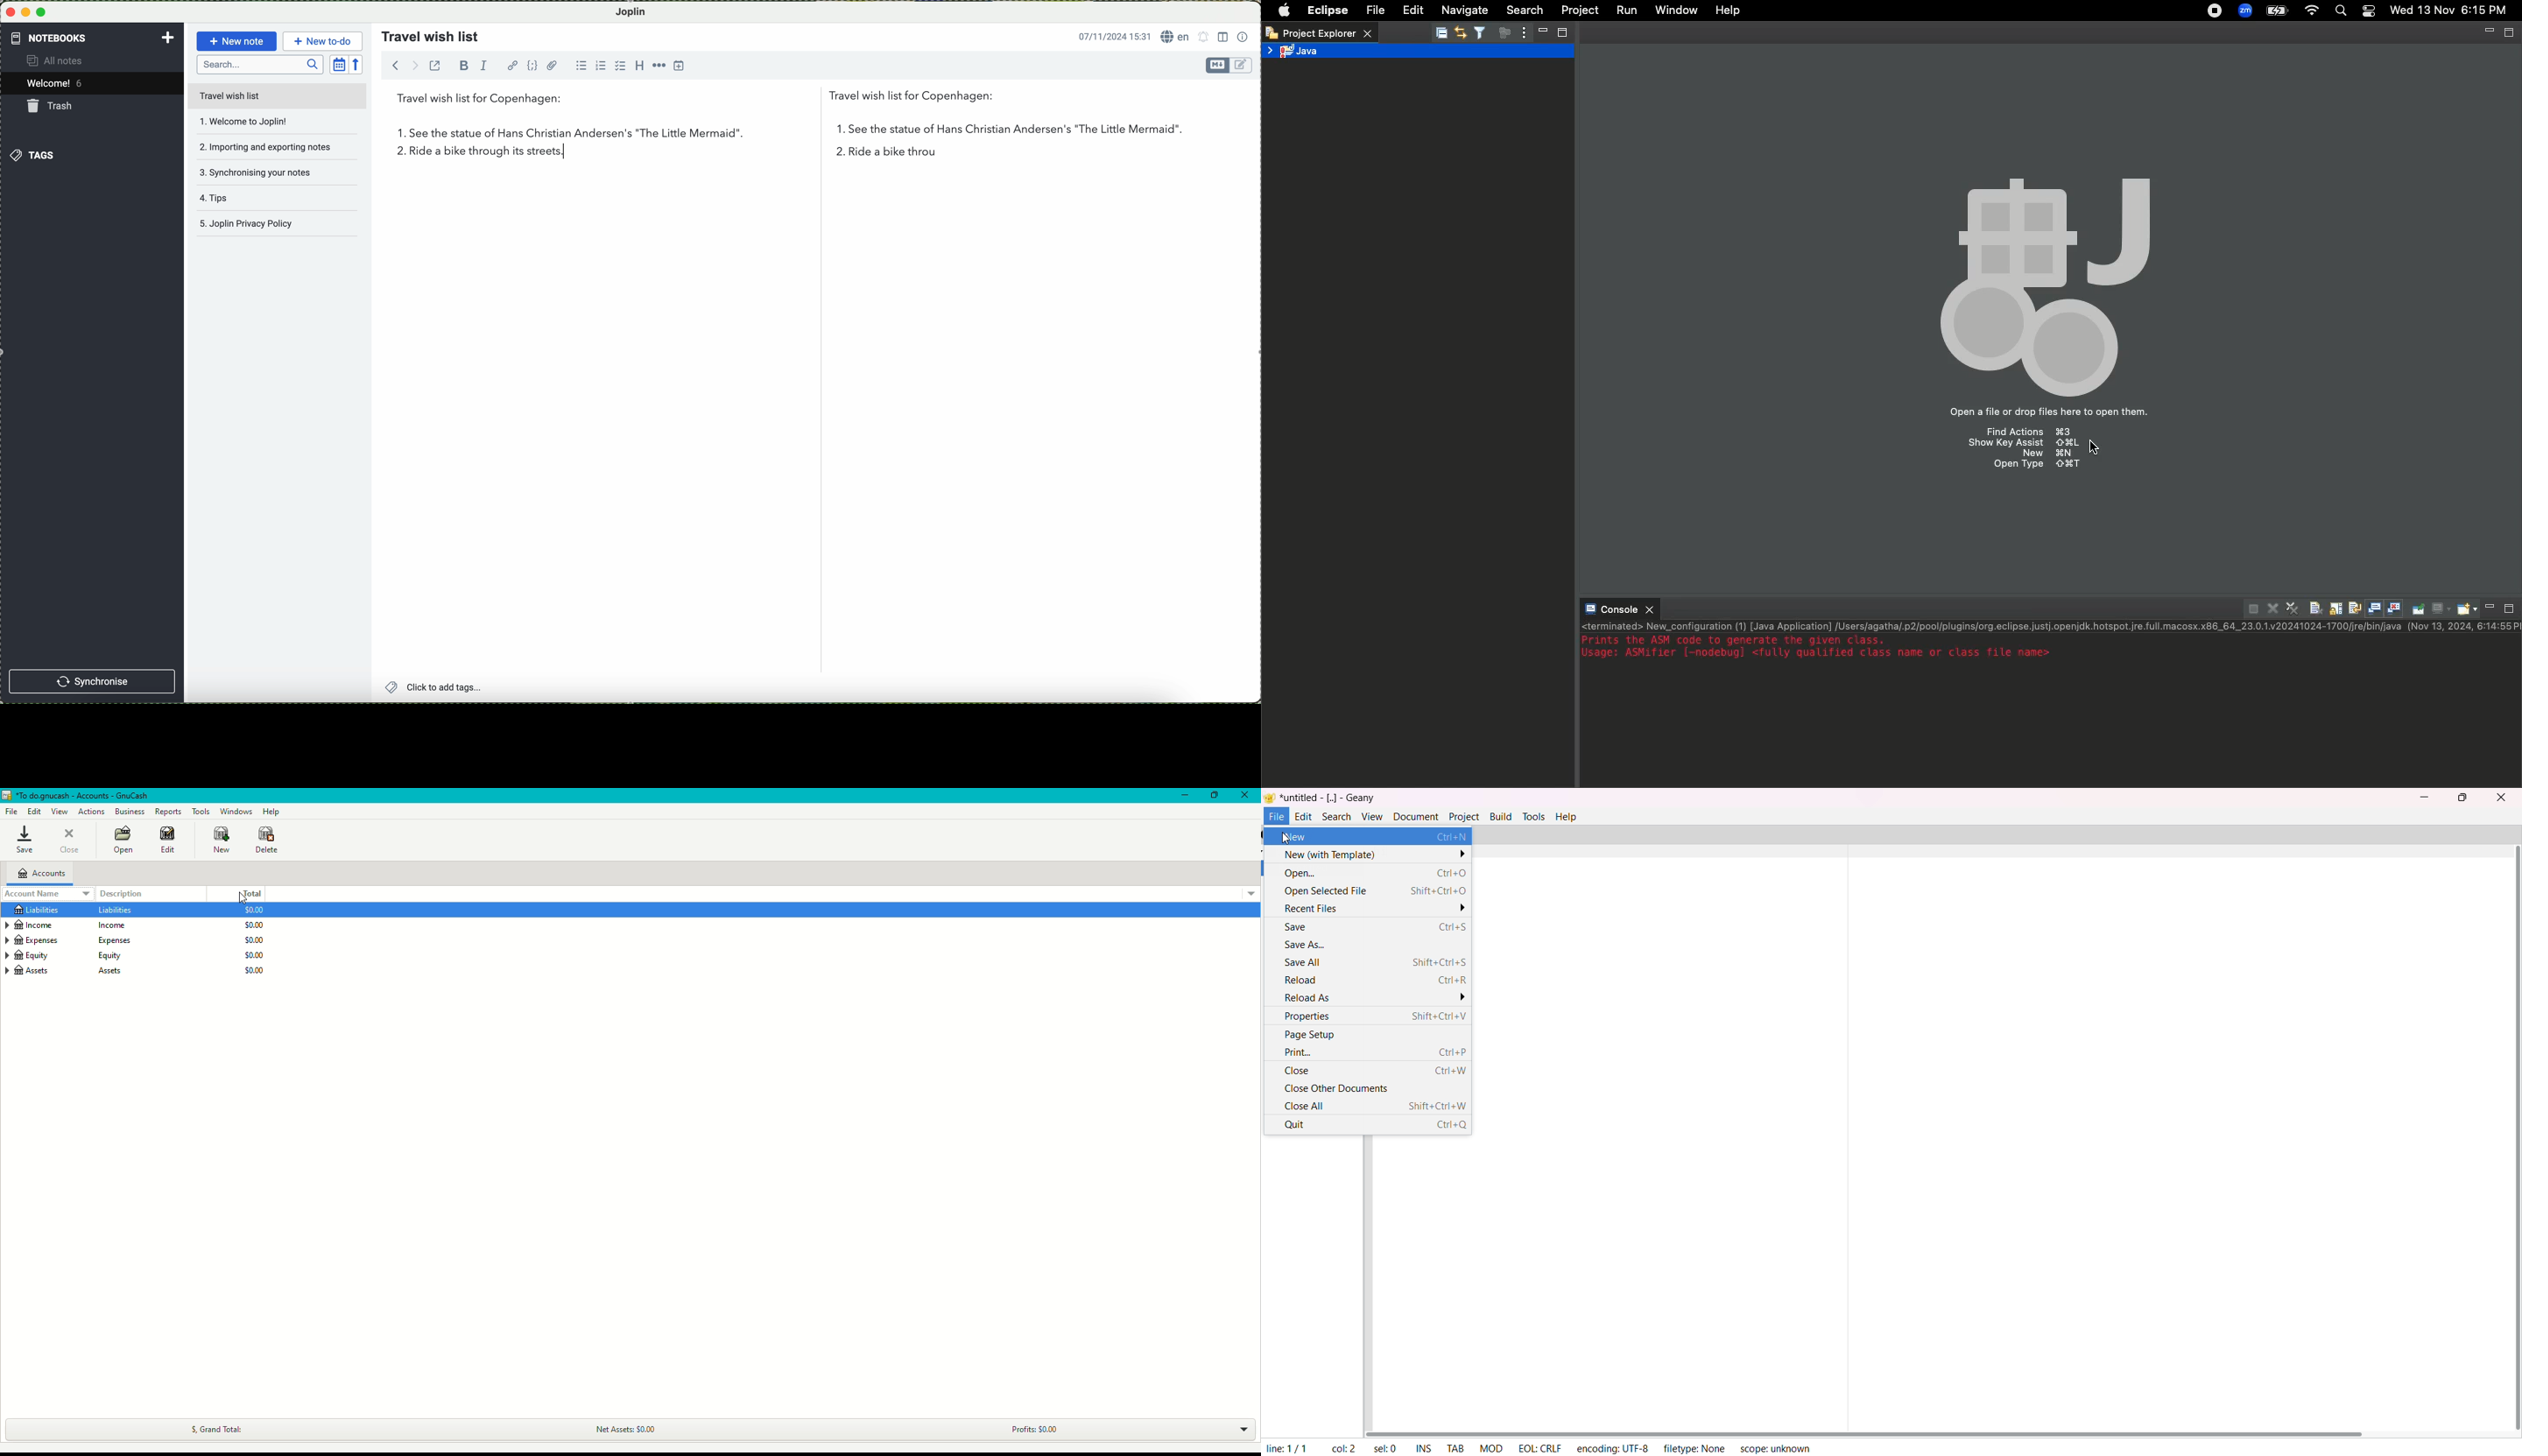 The image size is (2548, 1456). I want to click on importing and exporting notes, so click(265, 146).